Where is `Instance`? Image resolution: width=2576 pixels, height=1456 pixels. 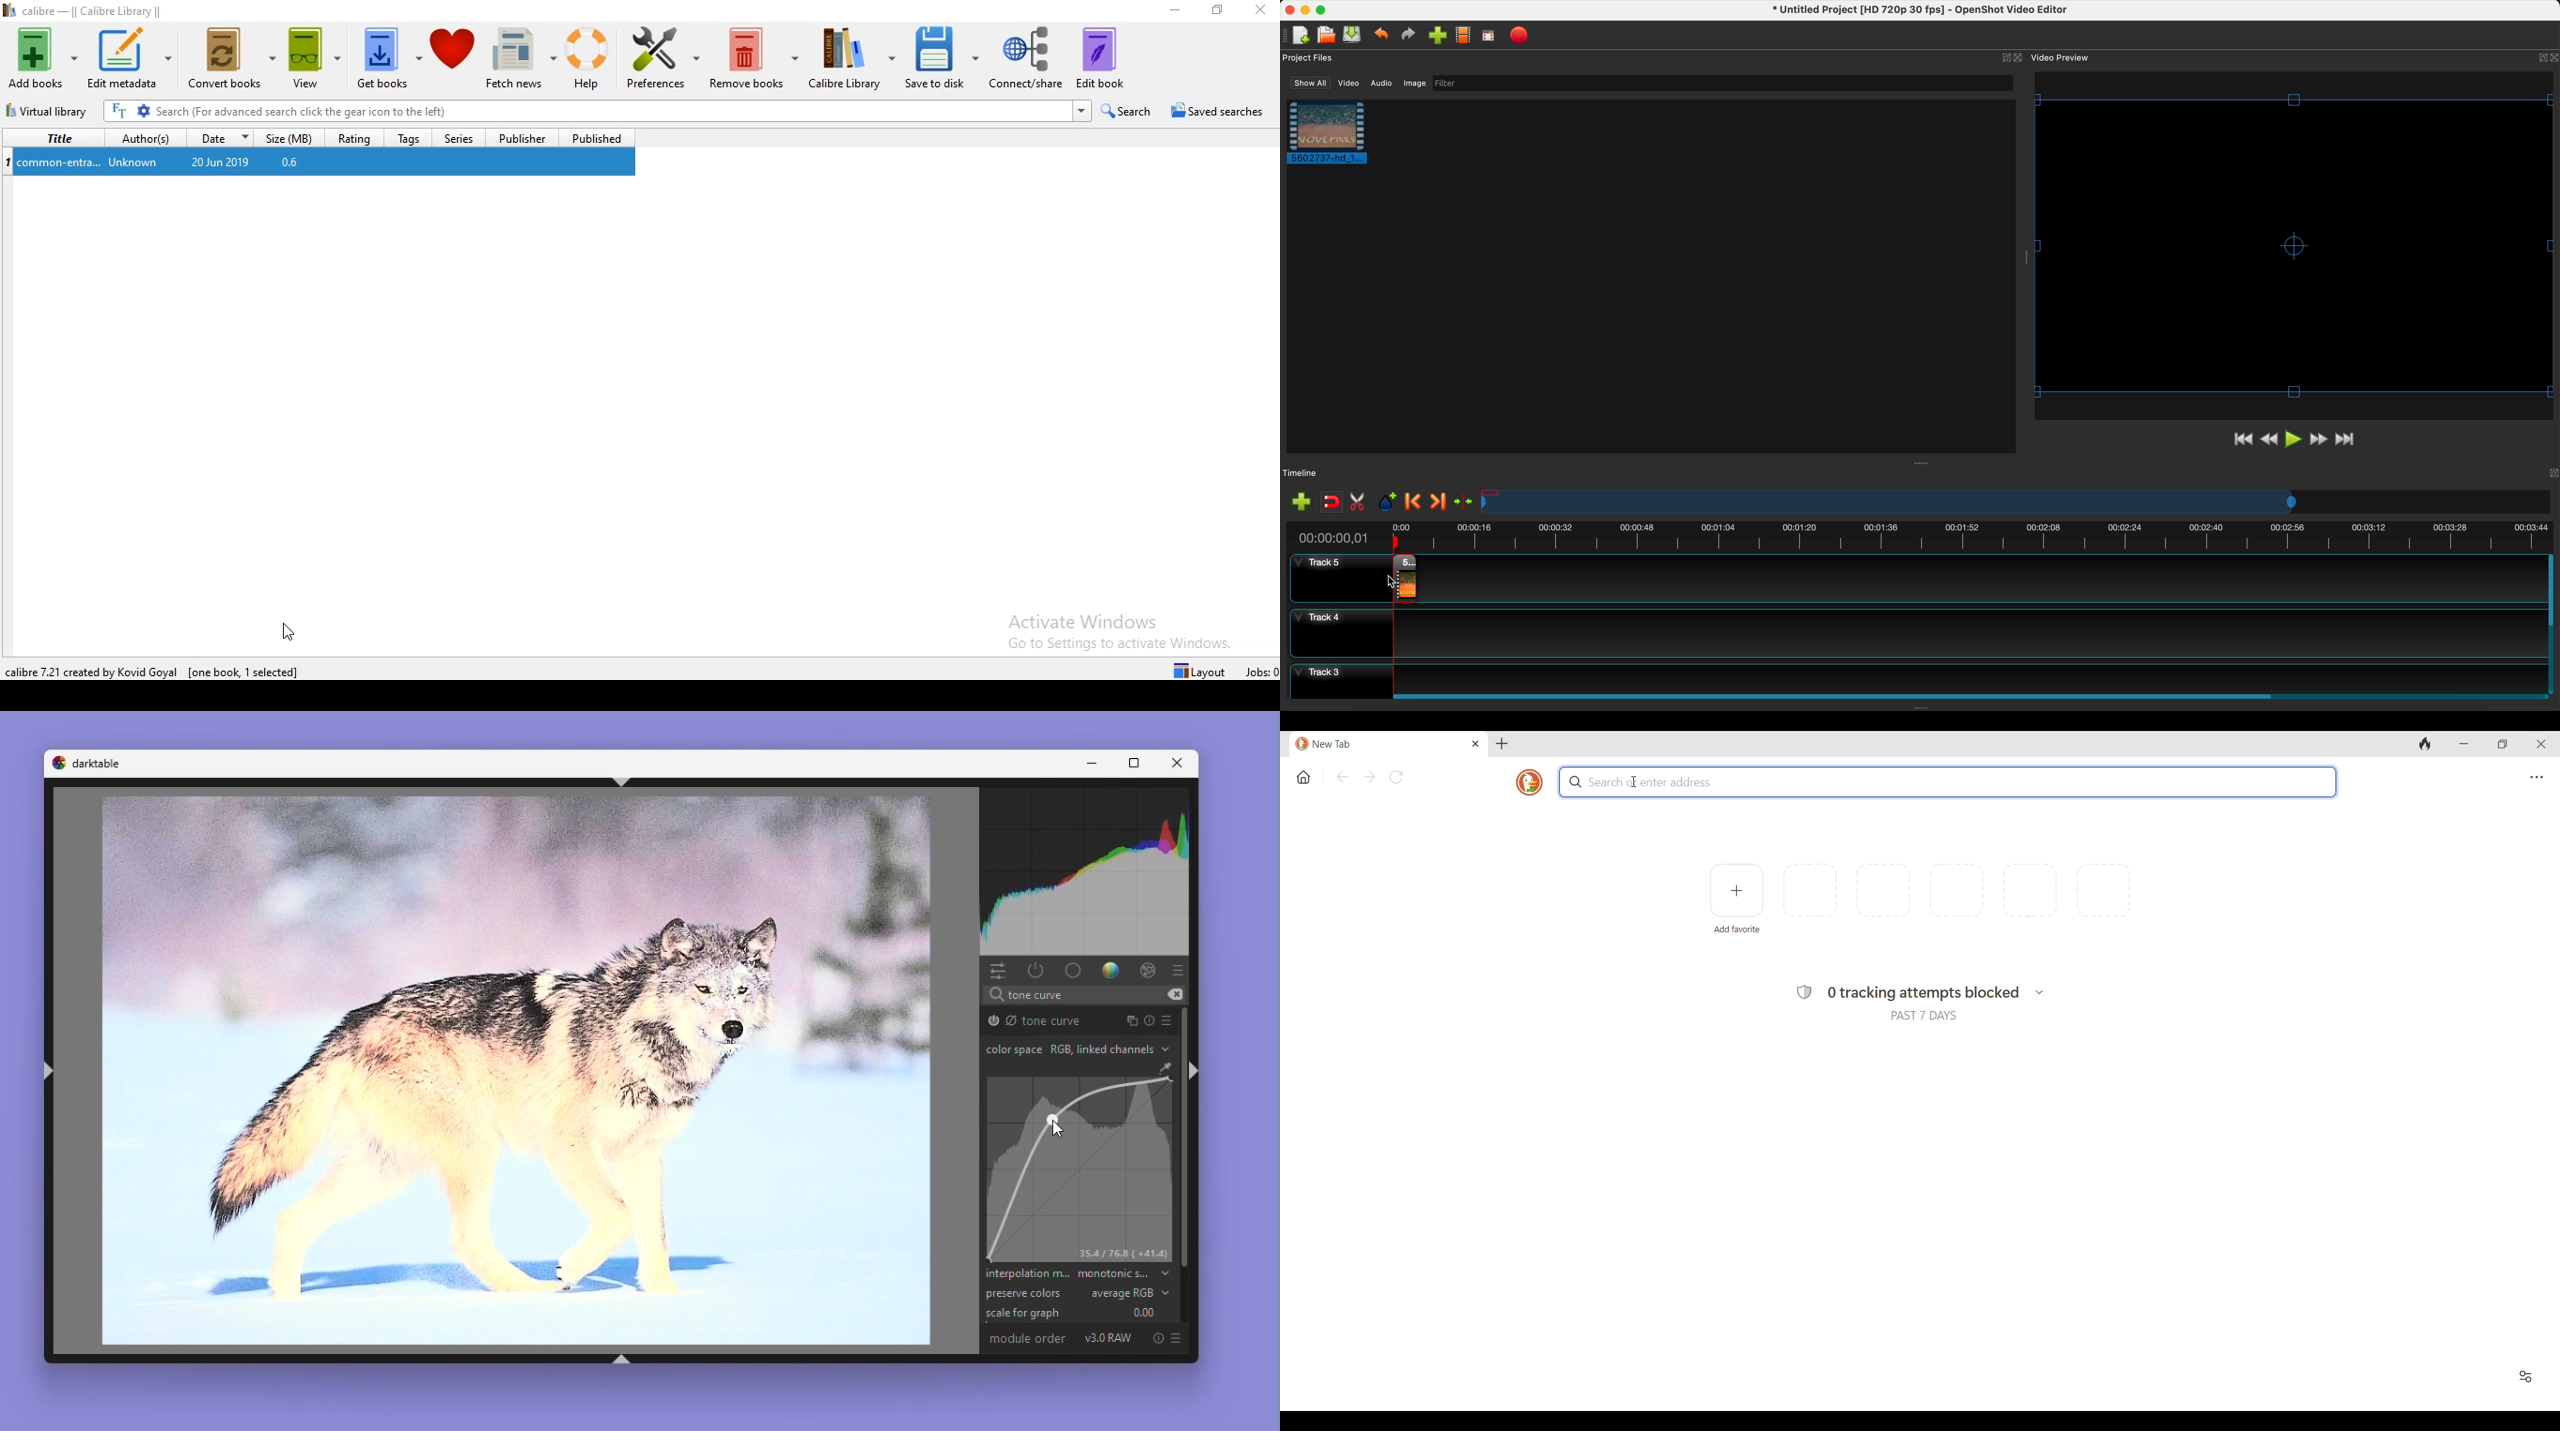 Instance is located at coordinates (1132, 1020).